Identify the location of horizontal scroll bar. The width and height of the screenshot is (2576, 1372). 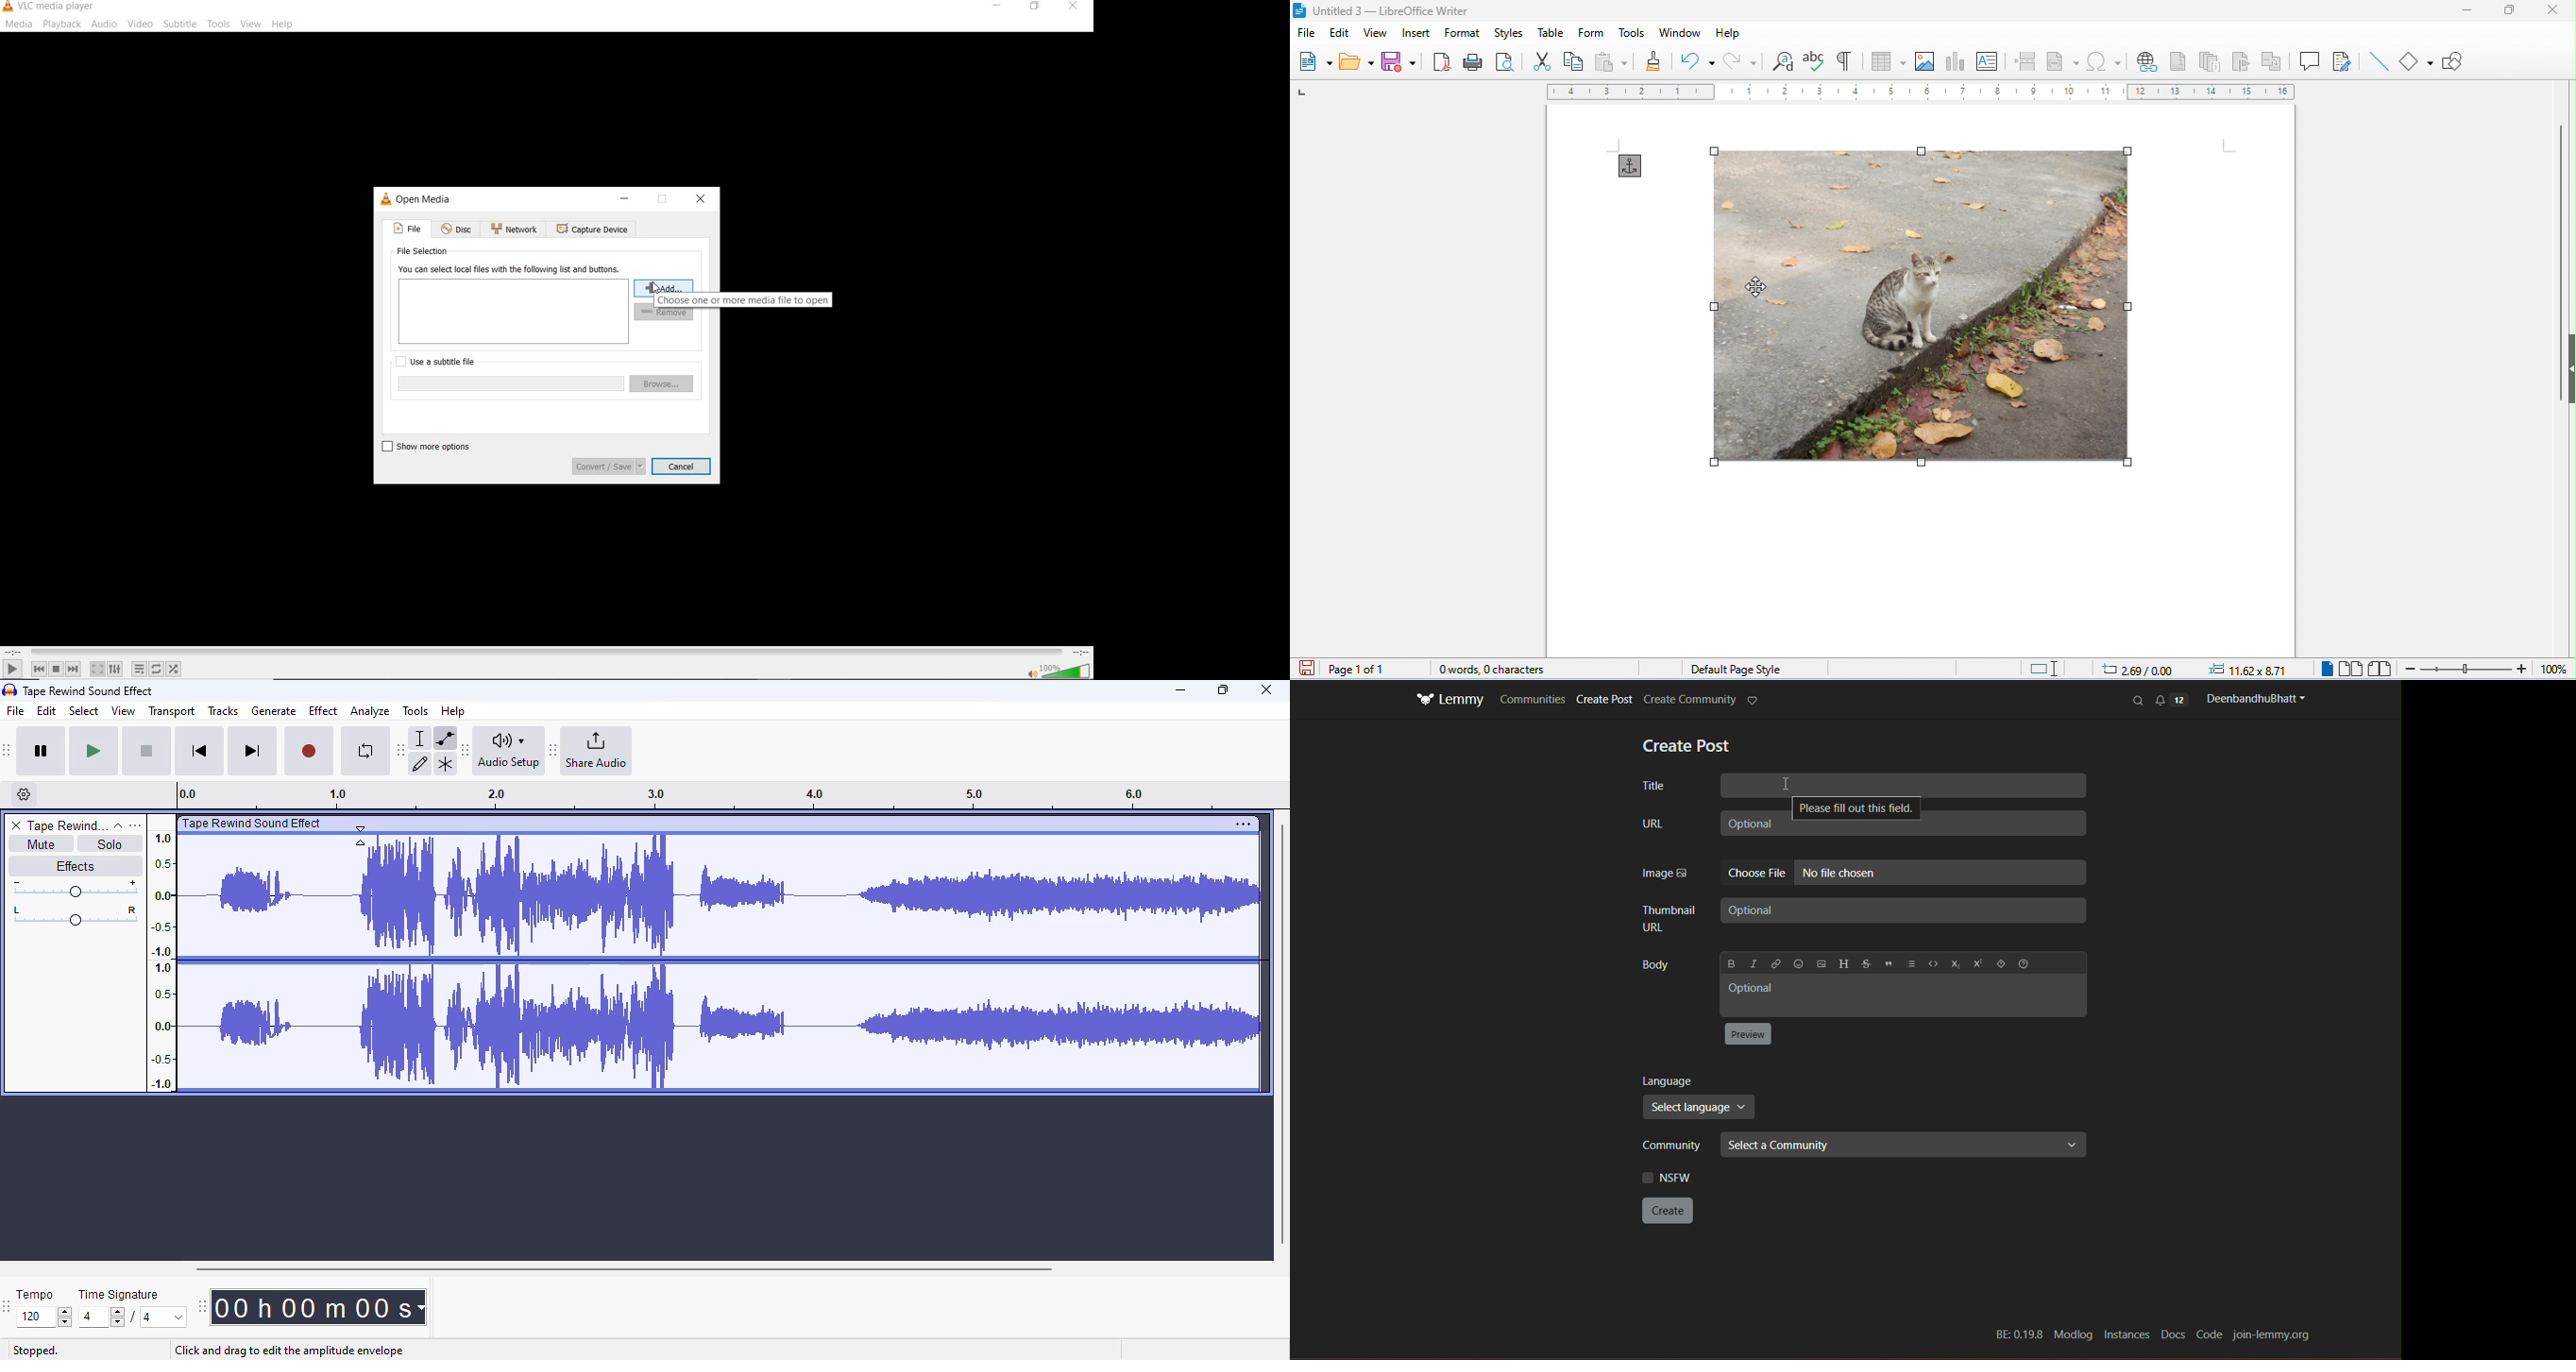
(623, 1268).